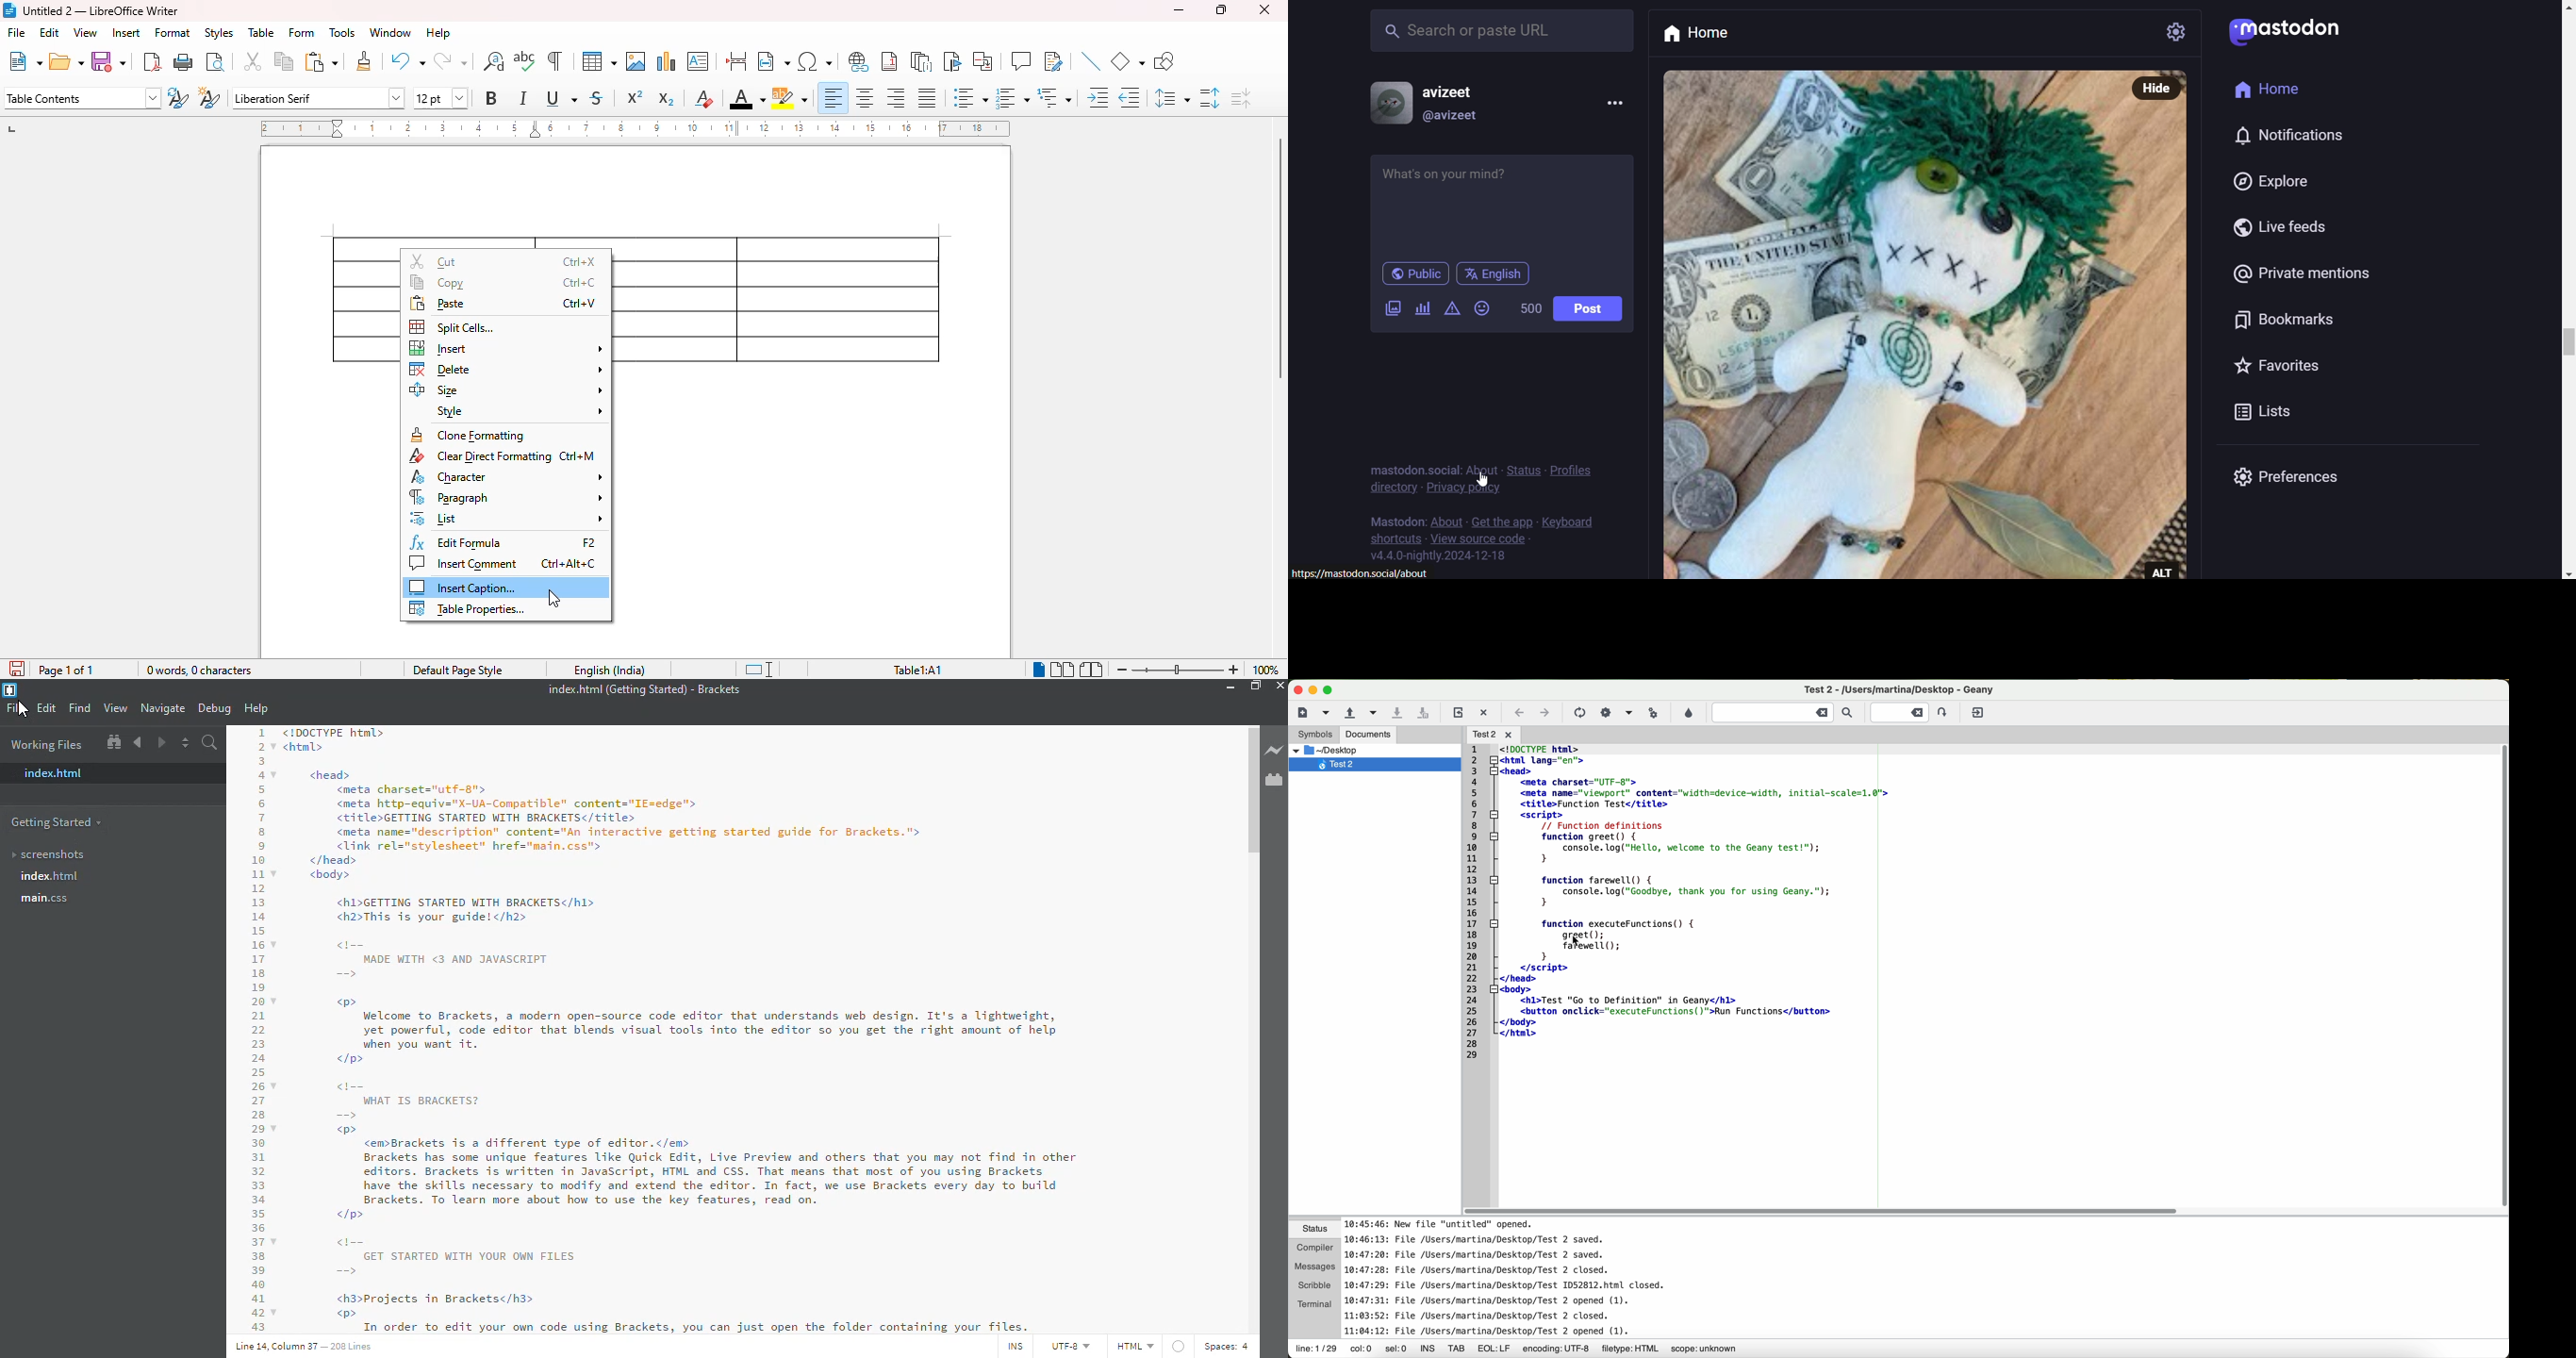  Describe the element at coordinates (261, 32) in the screenshot. I see `table` at that location.